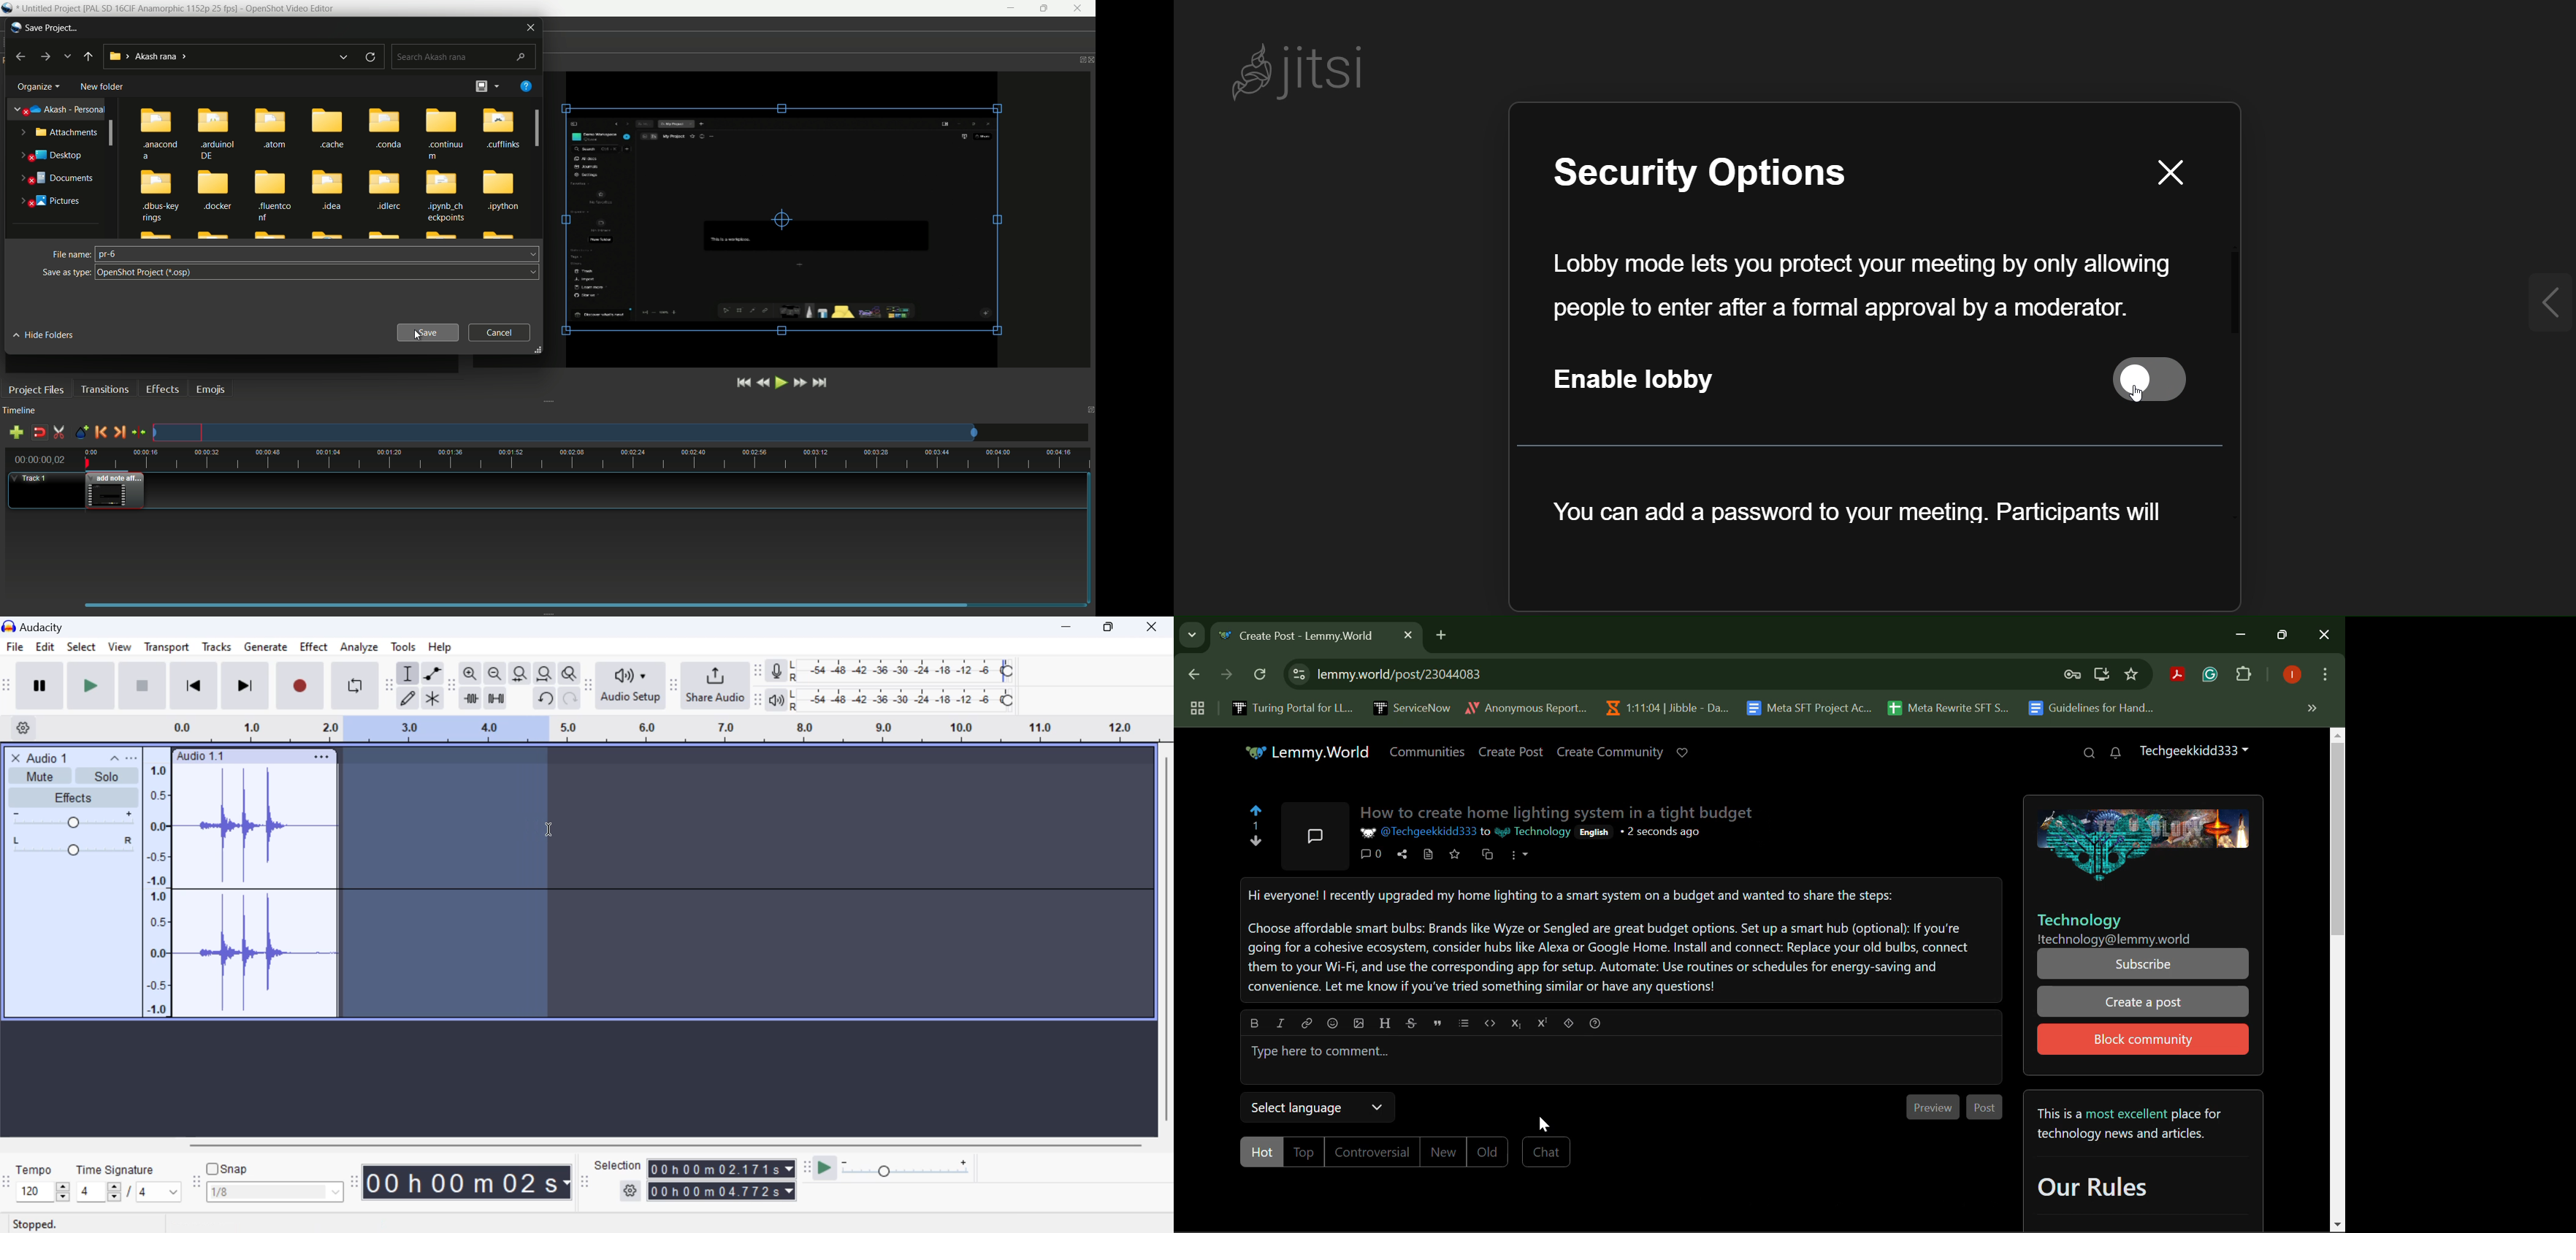 The image size is (2576, 1260). Describe the element at coordinates (16, 757) in the screenshot. I see `close track` at that location.